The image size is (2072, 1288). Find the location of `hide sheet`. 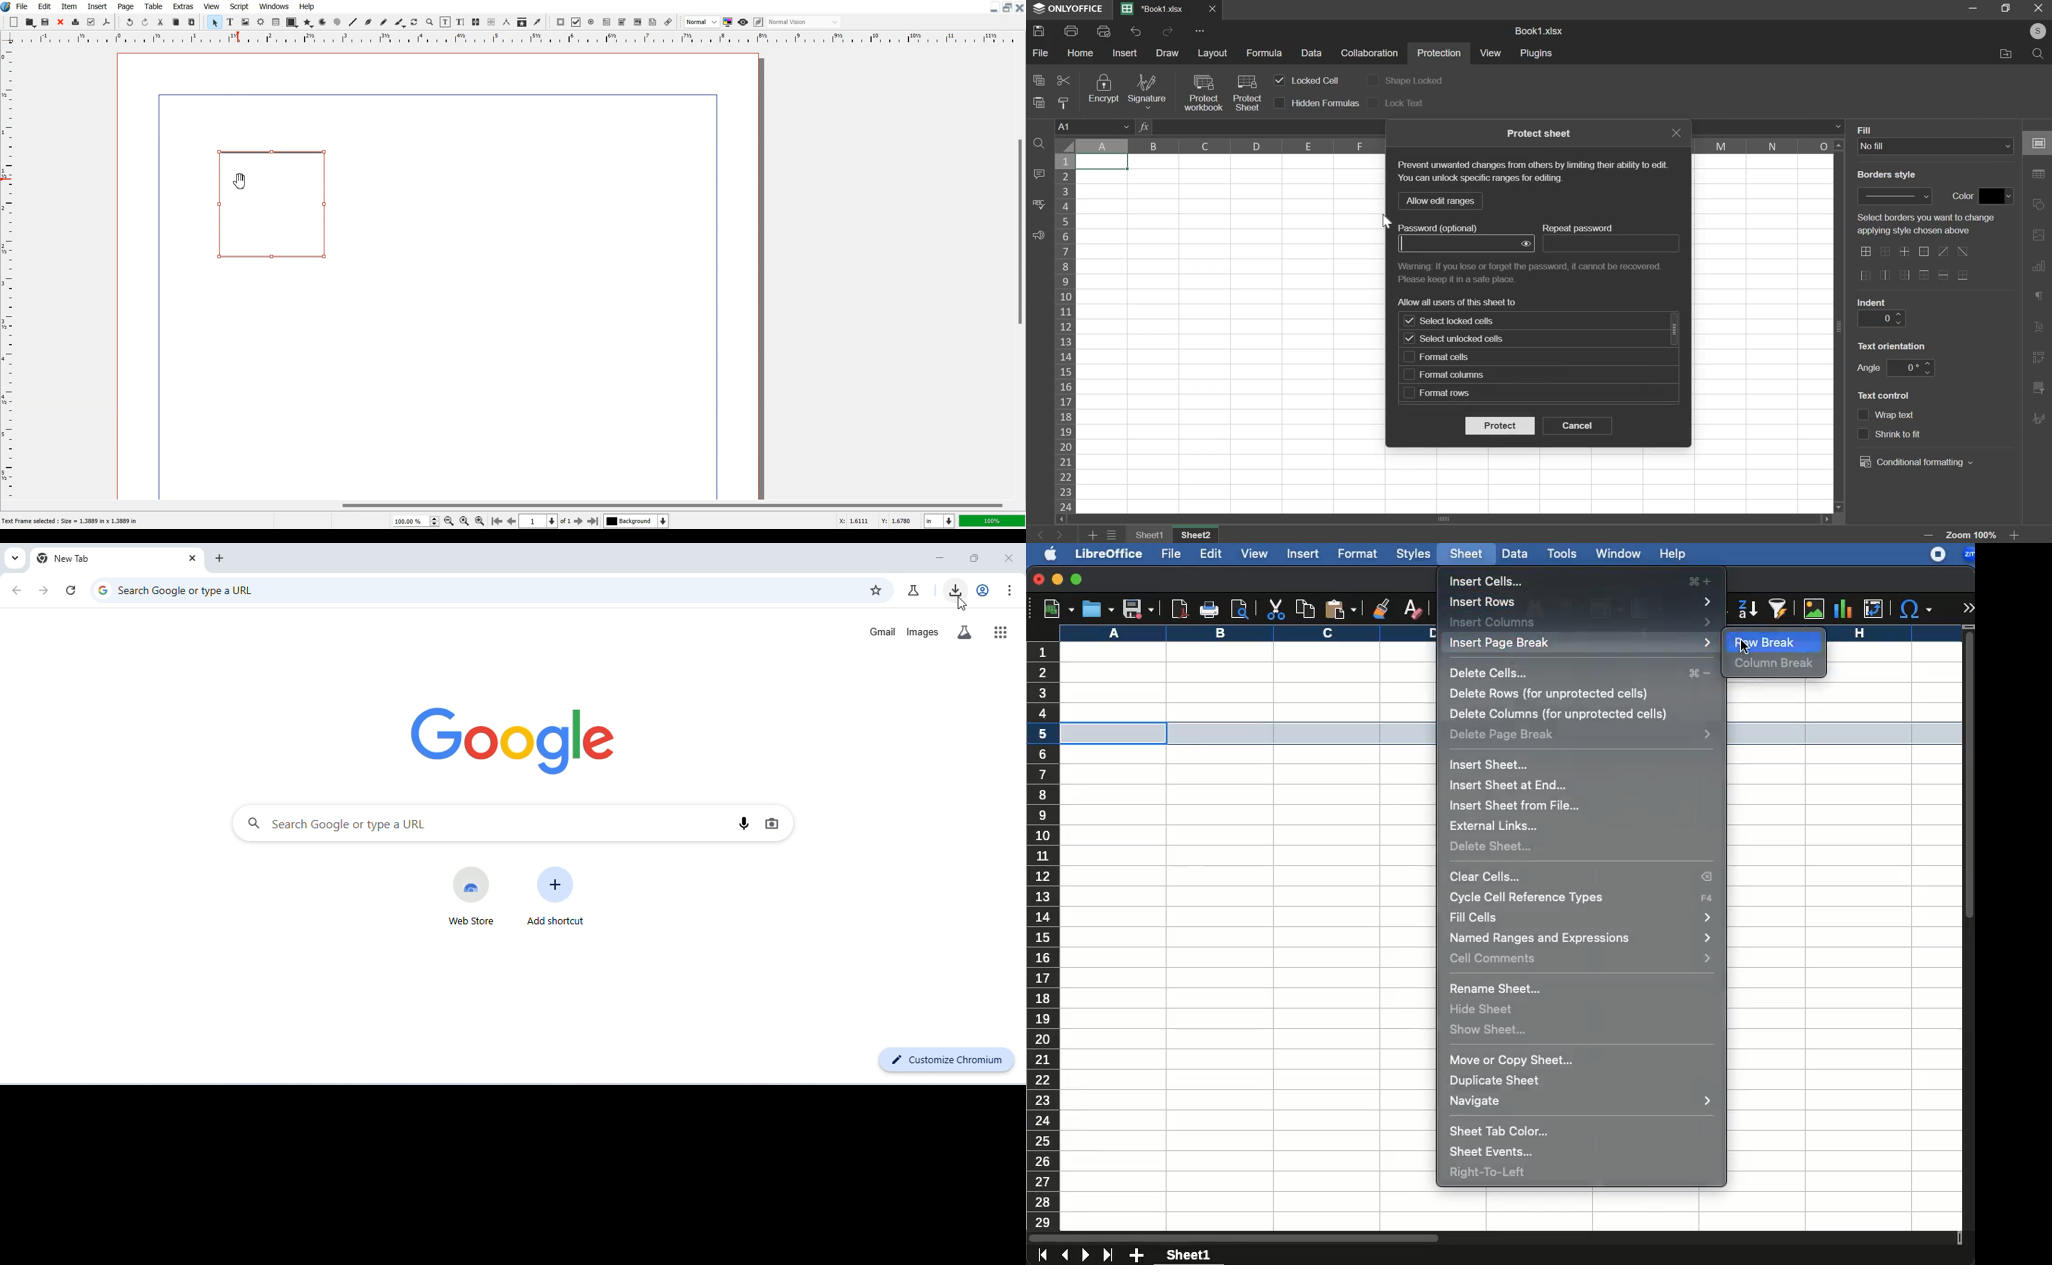

hide sheet is located at coordinates (1482, 1010).